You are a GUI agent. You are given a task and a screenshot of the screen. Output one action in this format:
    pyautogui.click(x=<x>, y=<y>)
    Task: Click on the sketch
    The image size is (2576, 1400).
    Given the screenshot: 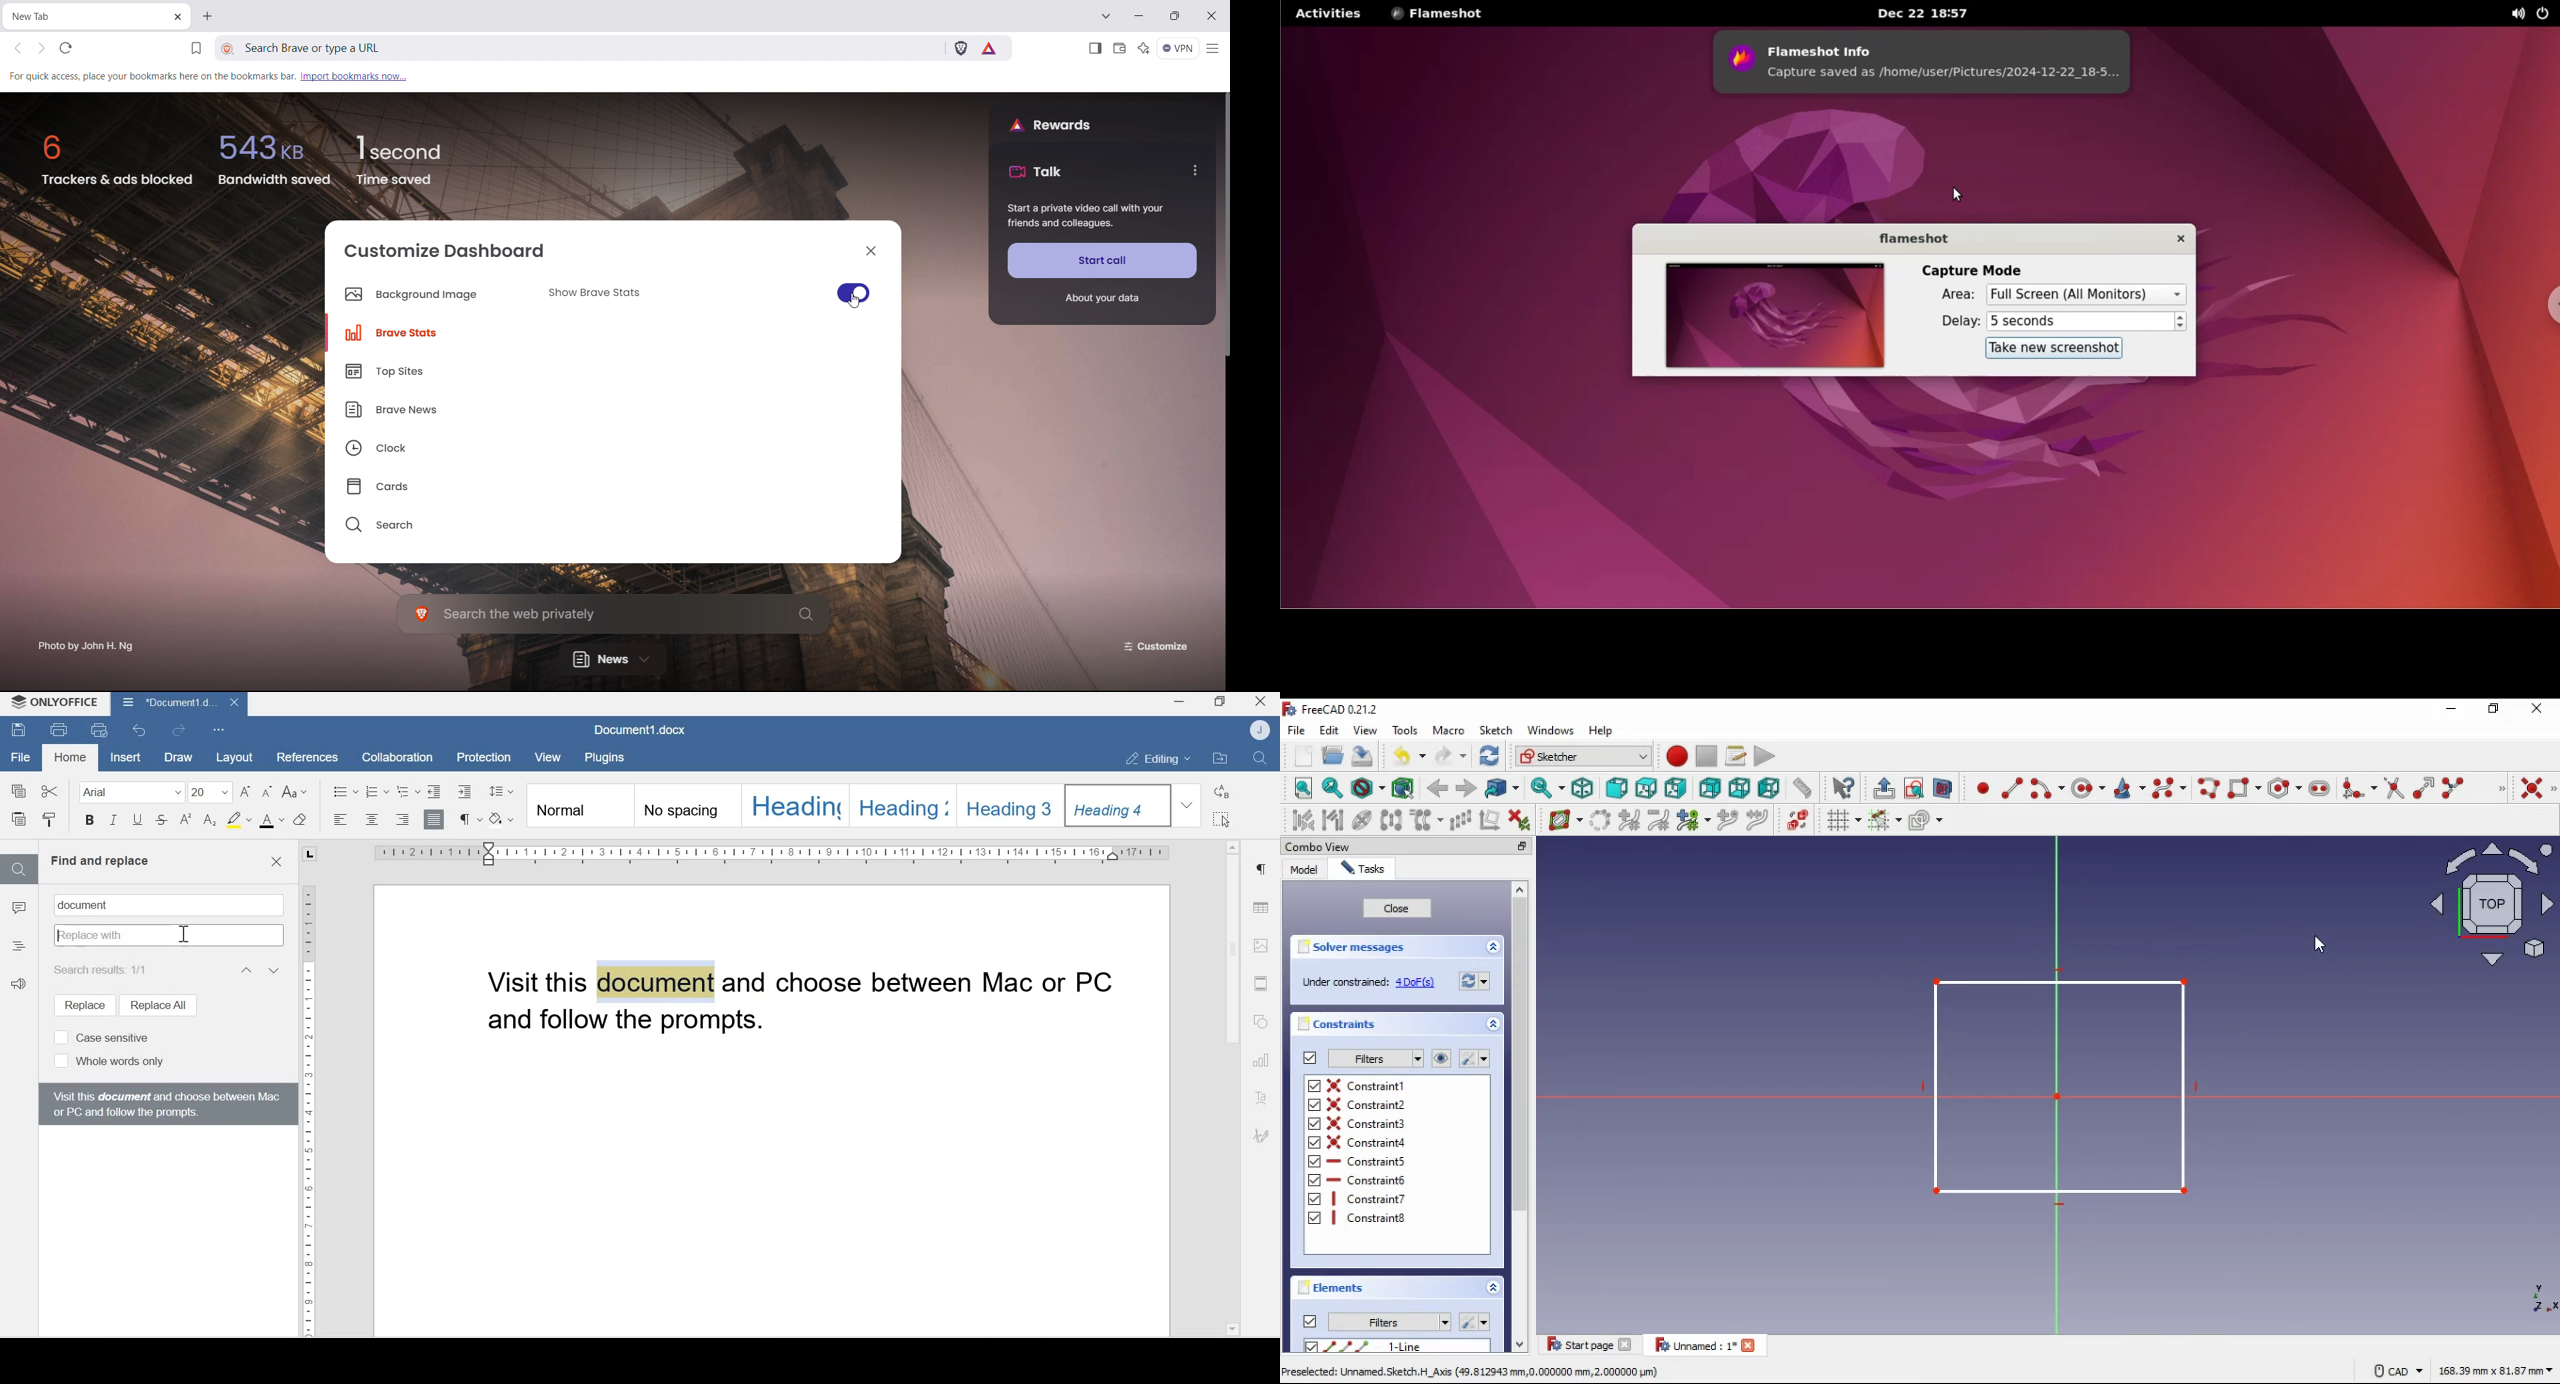 What is the action you would take?
    pyautogui.click(x=1497, y=731)
    